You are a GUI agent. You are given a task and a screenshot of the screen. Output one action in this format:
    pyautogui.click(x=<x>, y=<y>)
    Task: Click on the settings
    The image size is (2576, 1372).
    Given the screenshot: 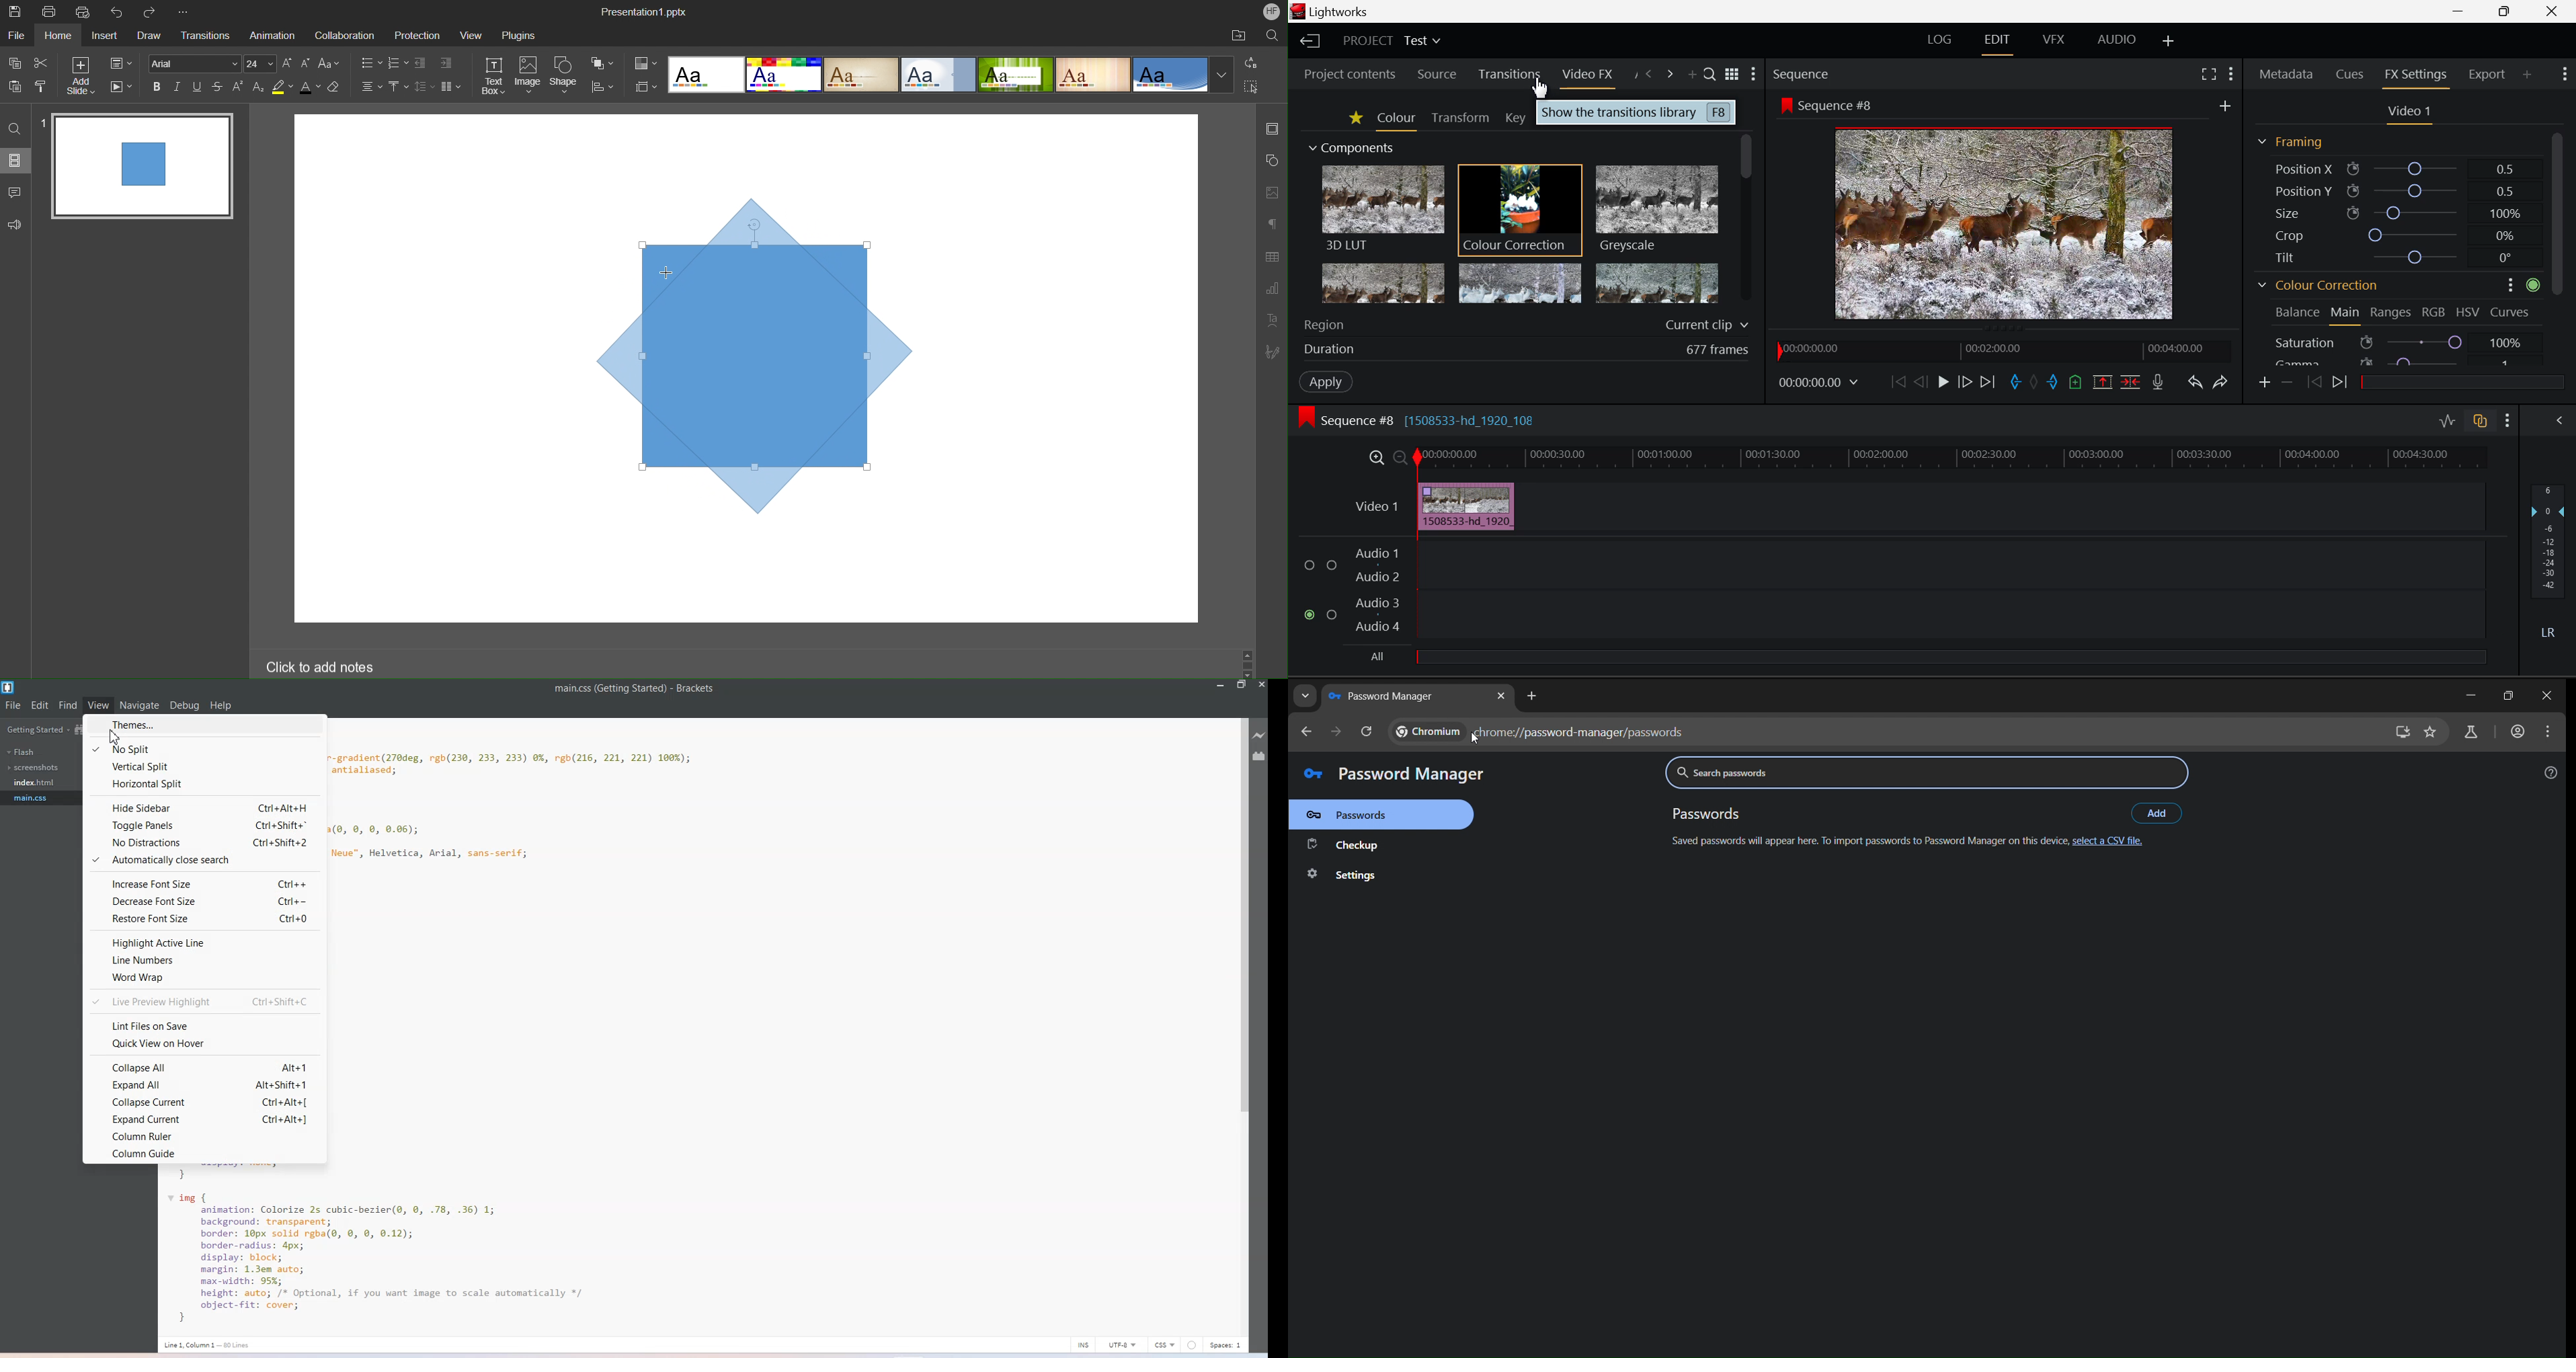 What is the action you would take?
    pyautogui.click(x=1355, y=875)
    